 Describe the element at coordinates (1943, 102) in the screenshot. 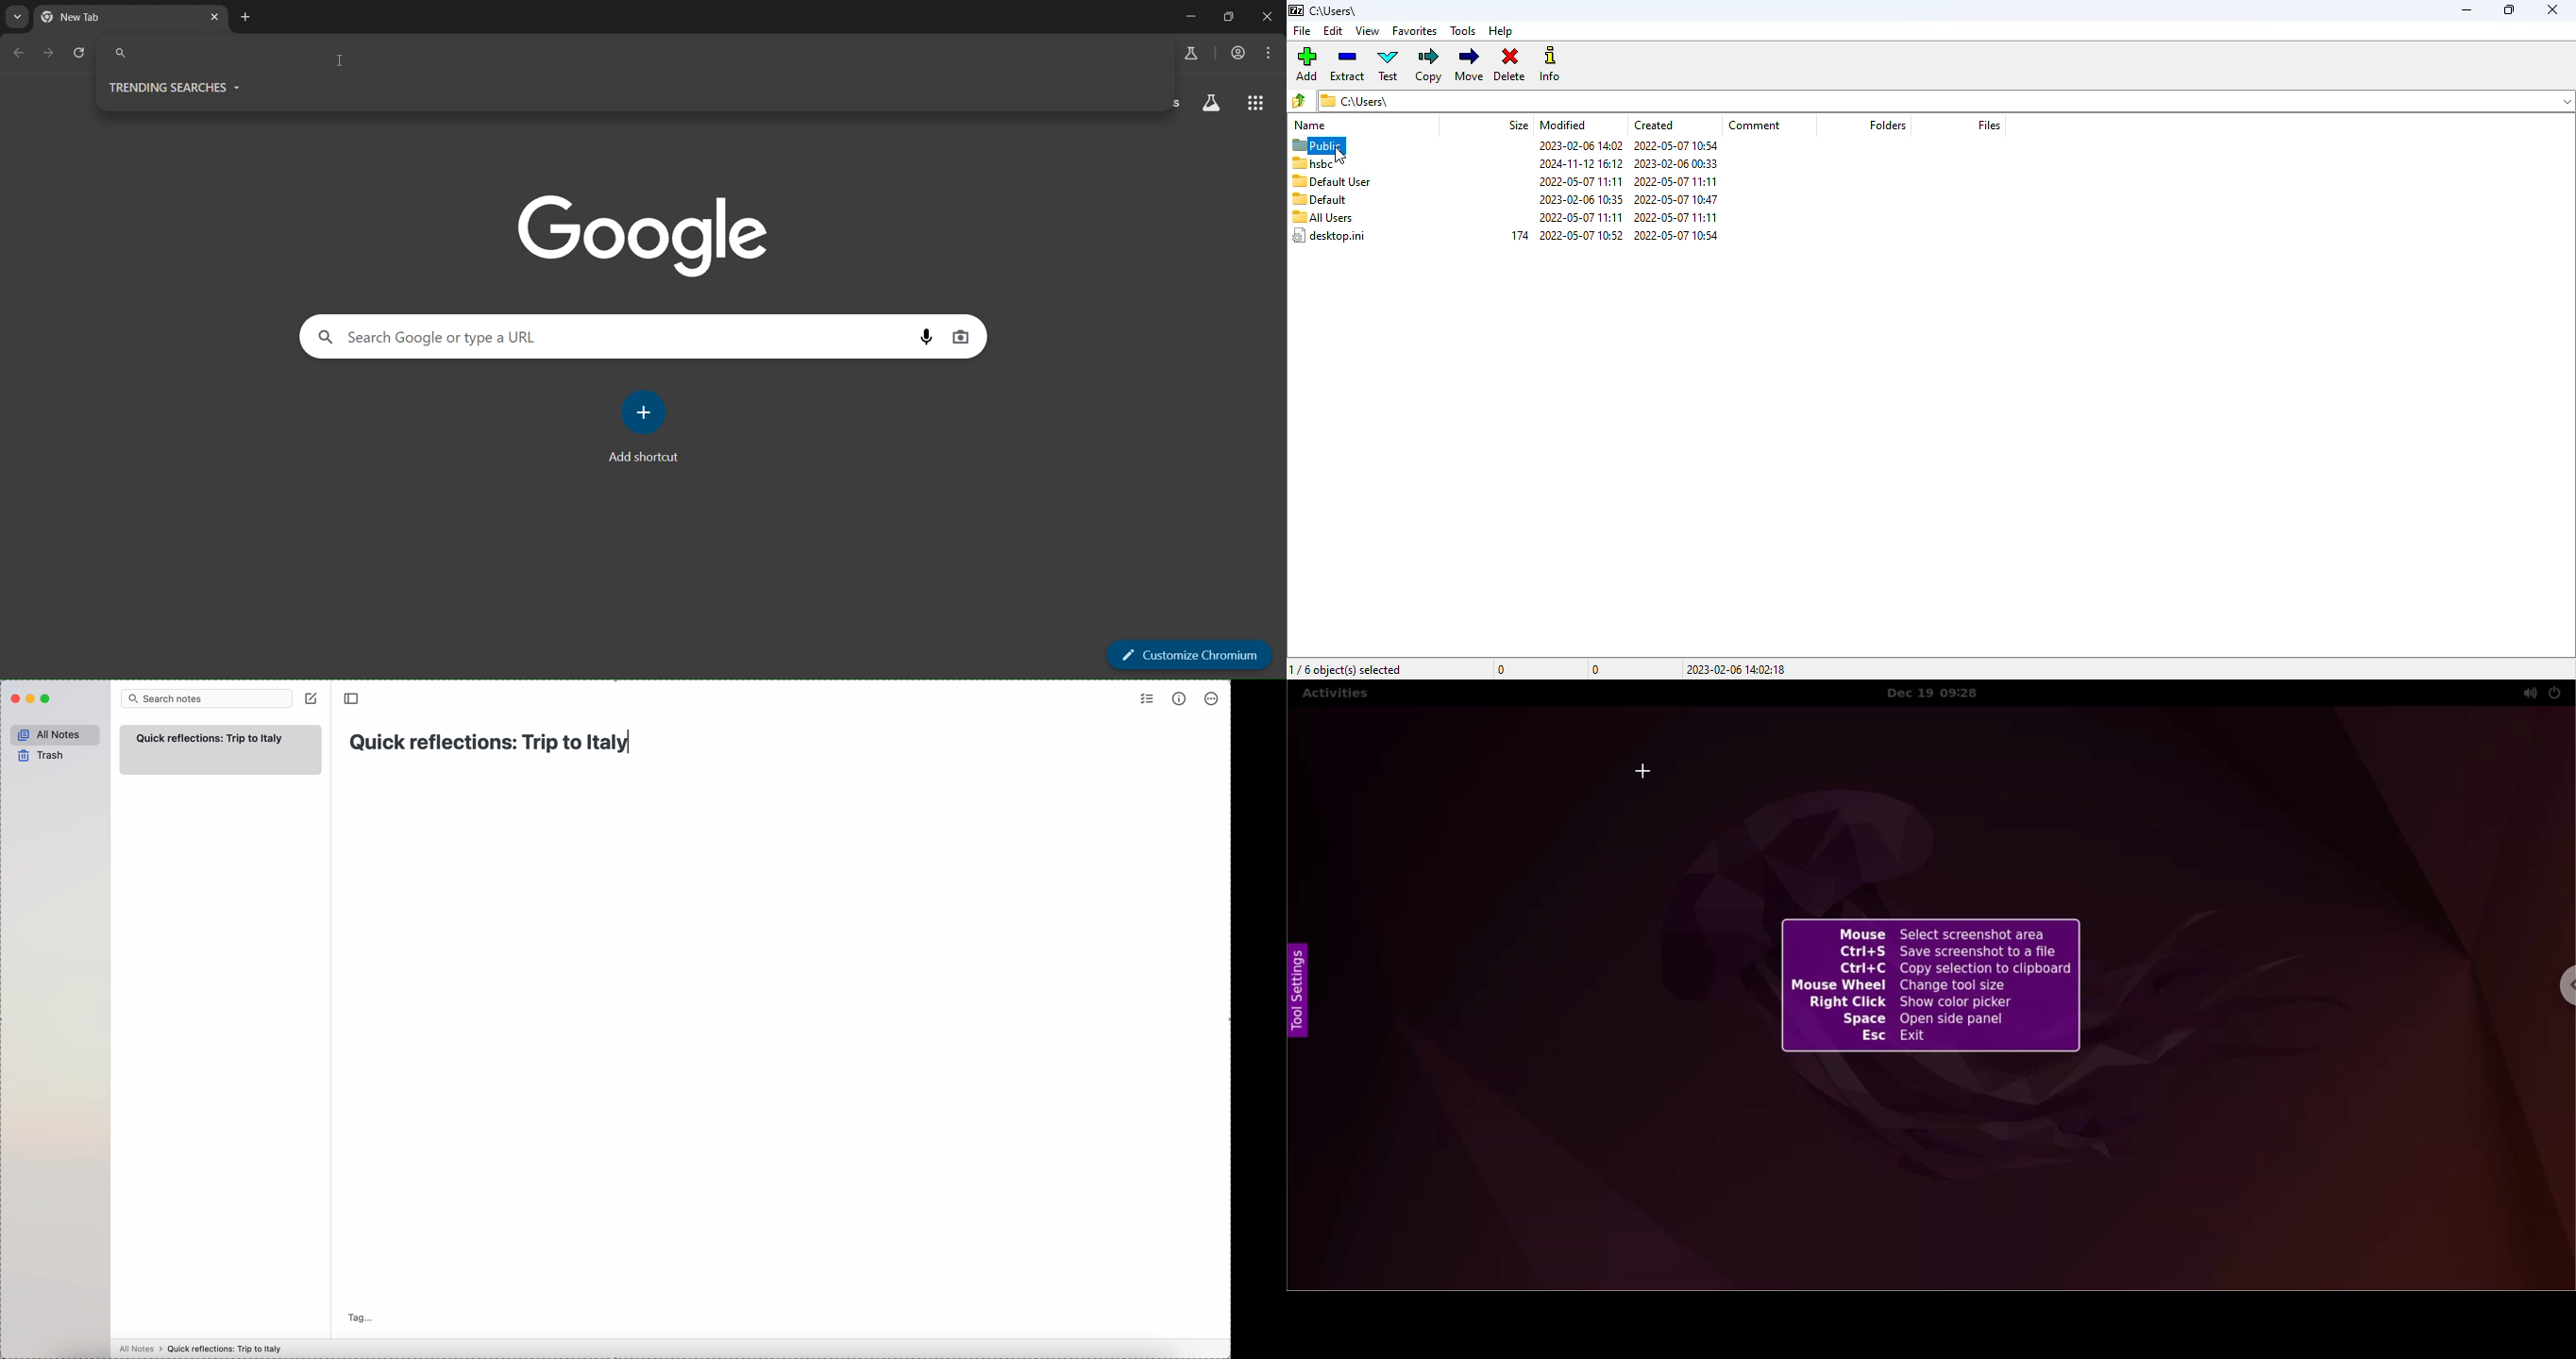

I see `c\Users\` at that location.